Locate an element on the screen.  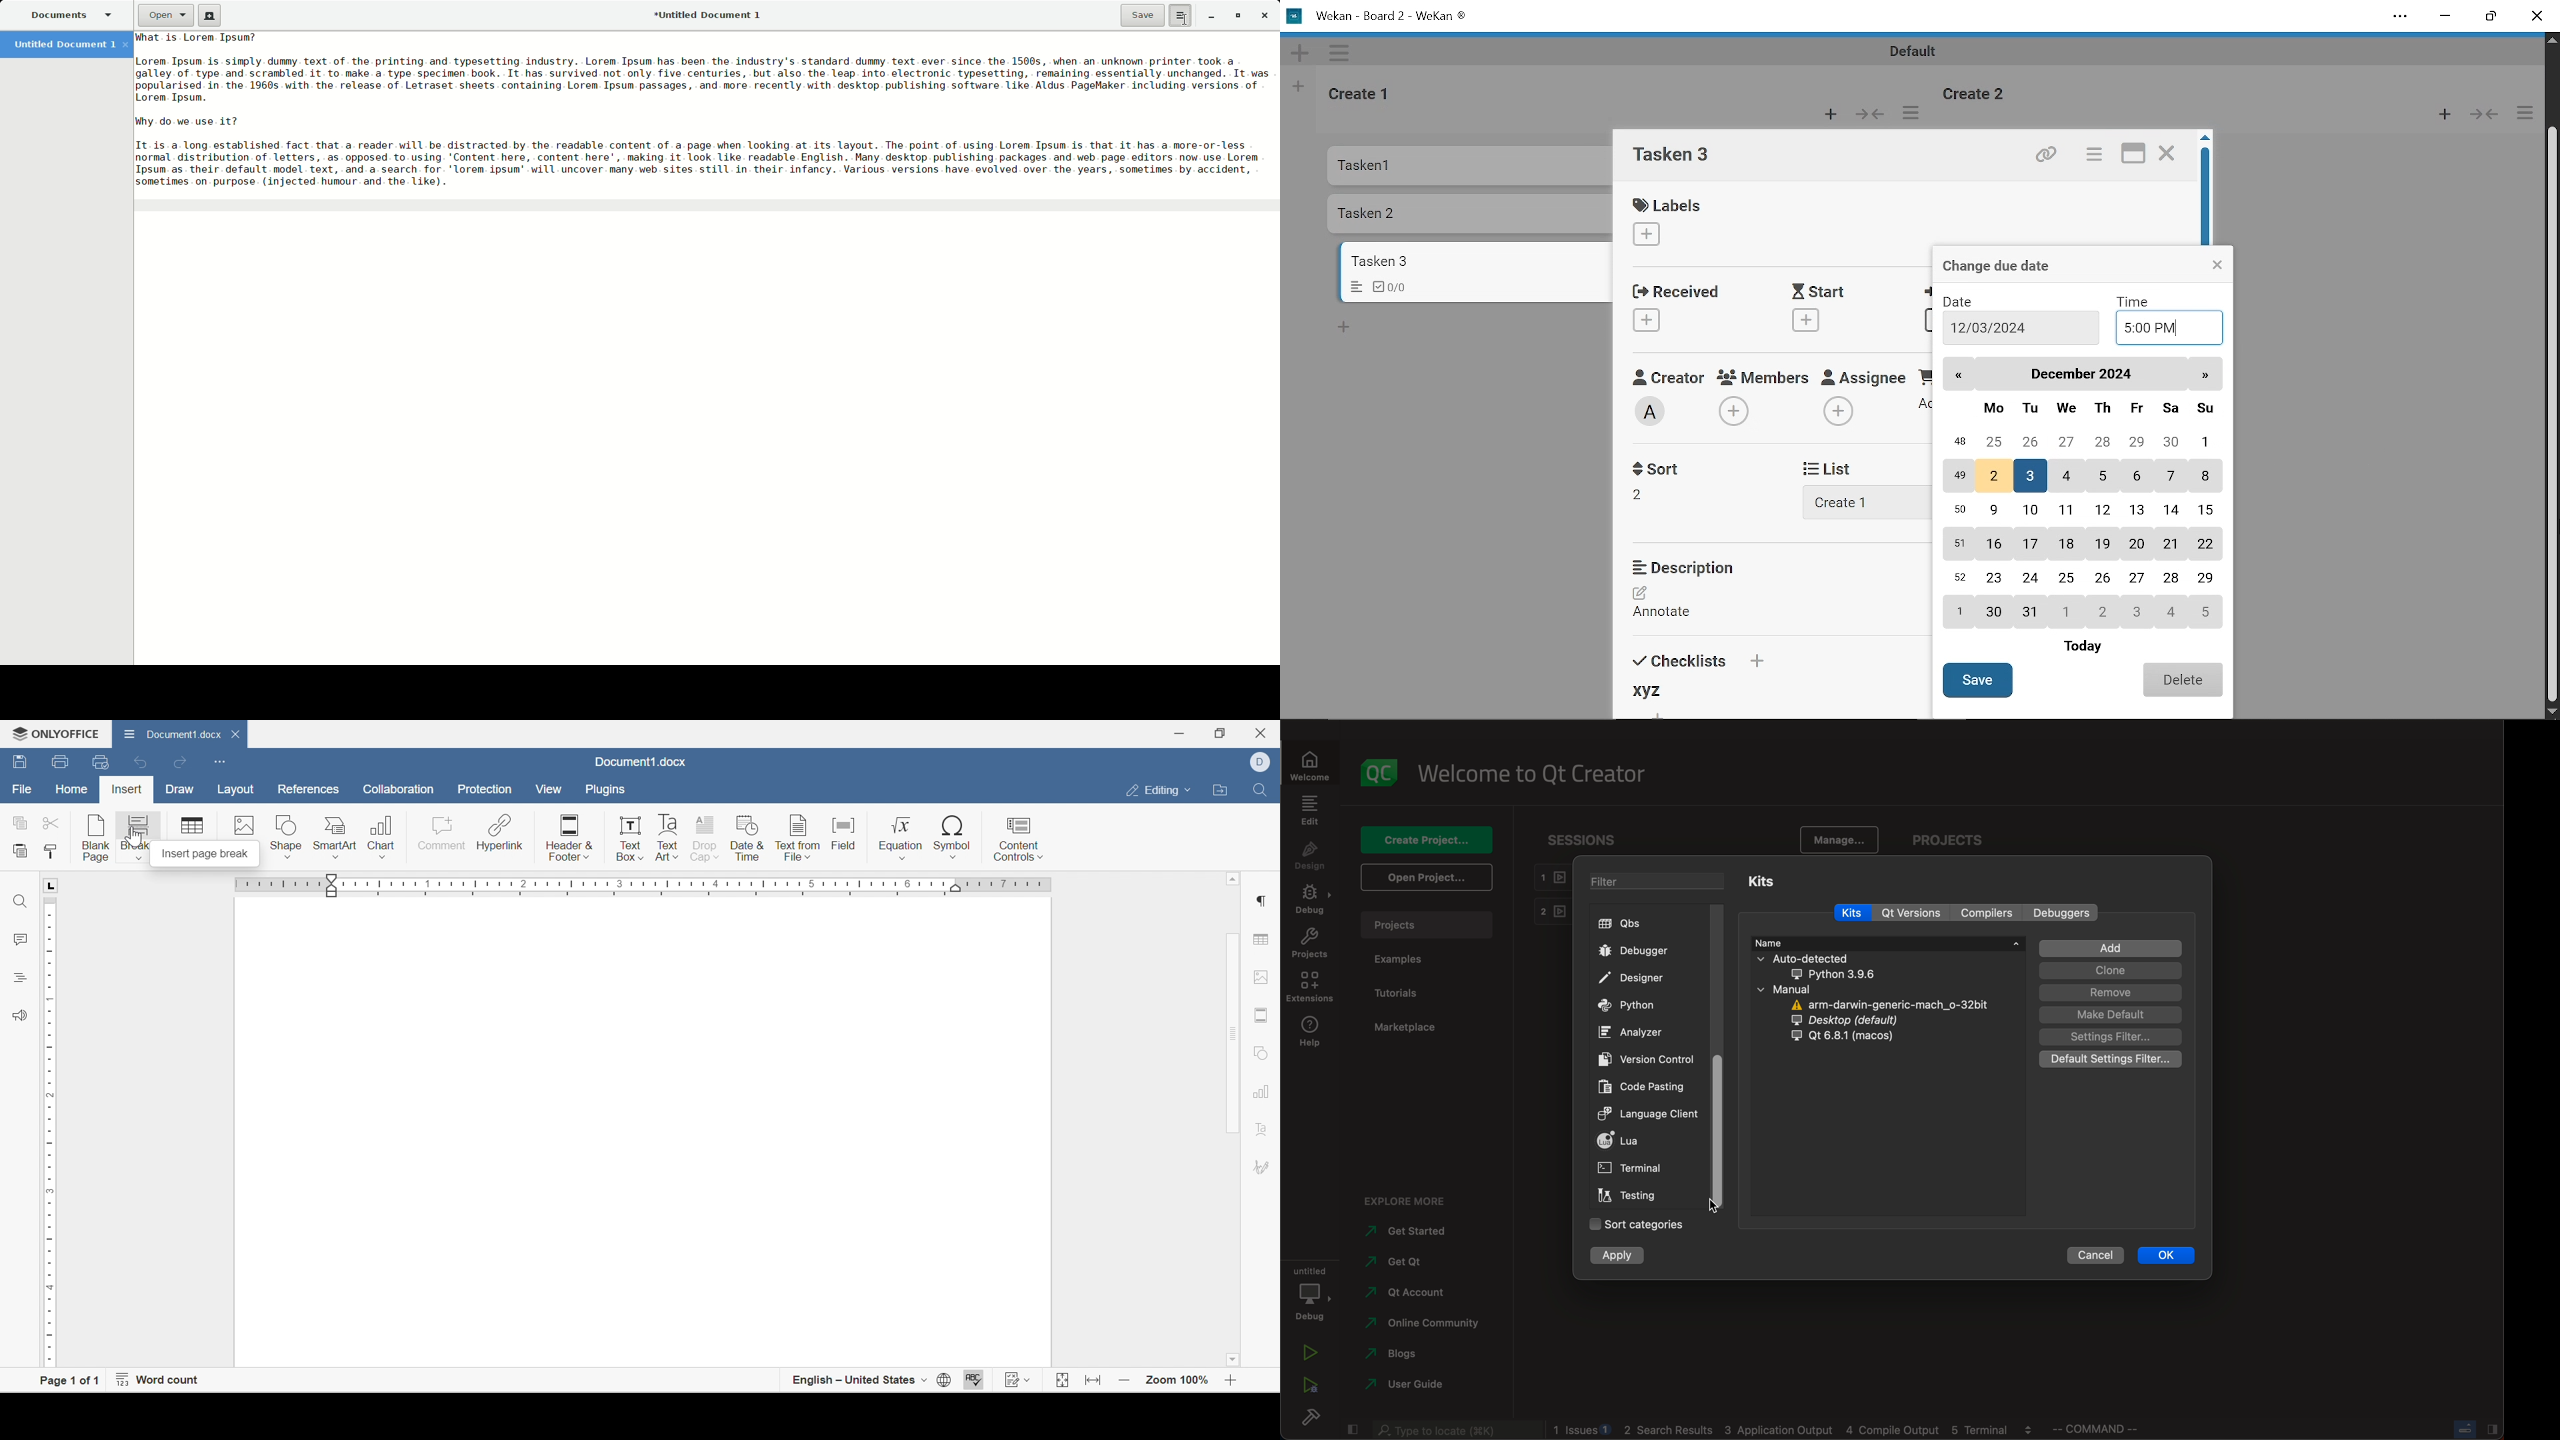
Scroll down is located at coordinates (1235, 1362).